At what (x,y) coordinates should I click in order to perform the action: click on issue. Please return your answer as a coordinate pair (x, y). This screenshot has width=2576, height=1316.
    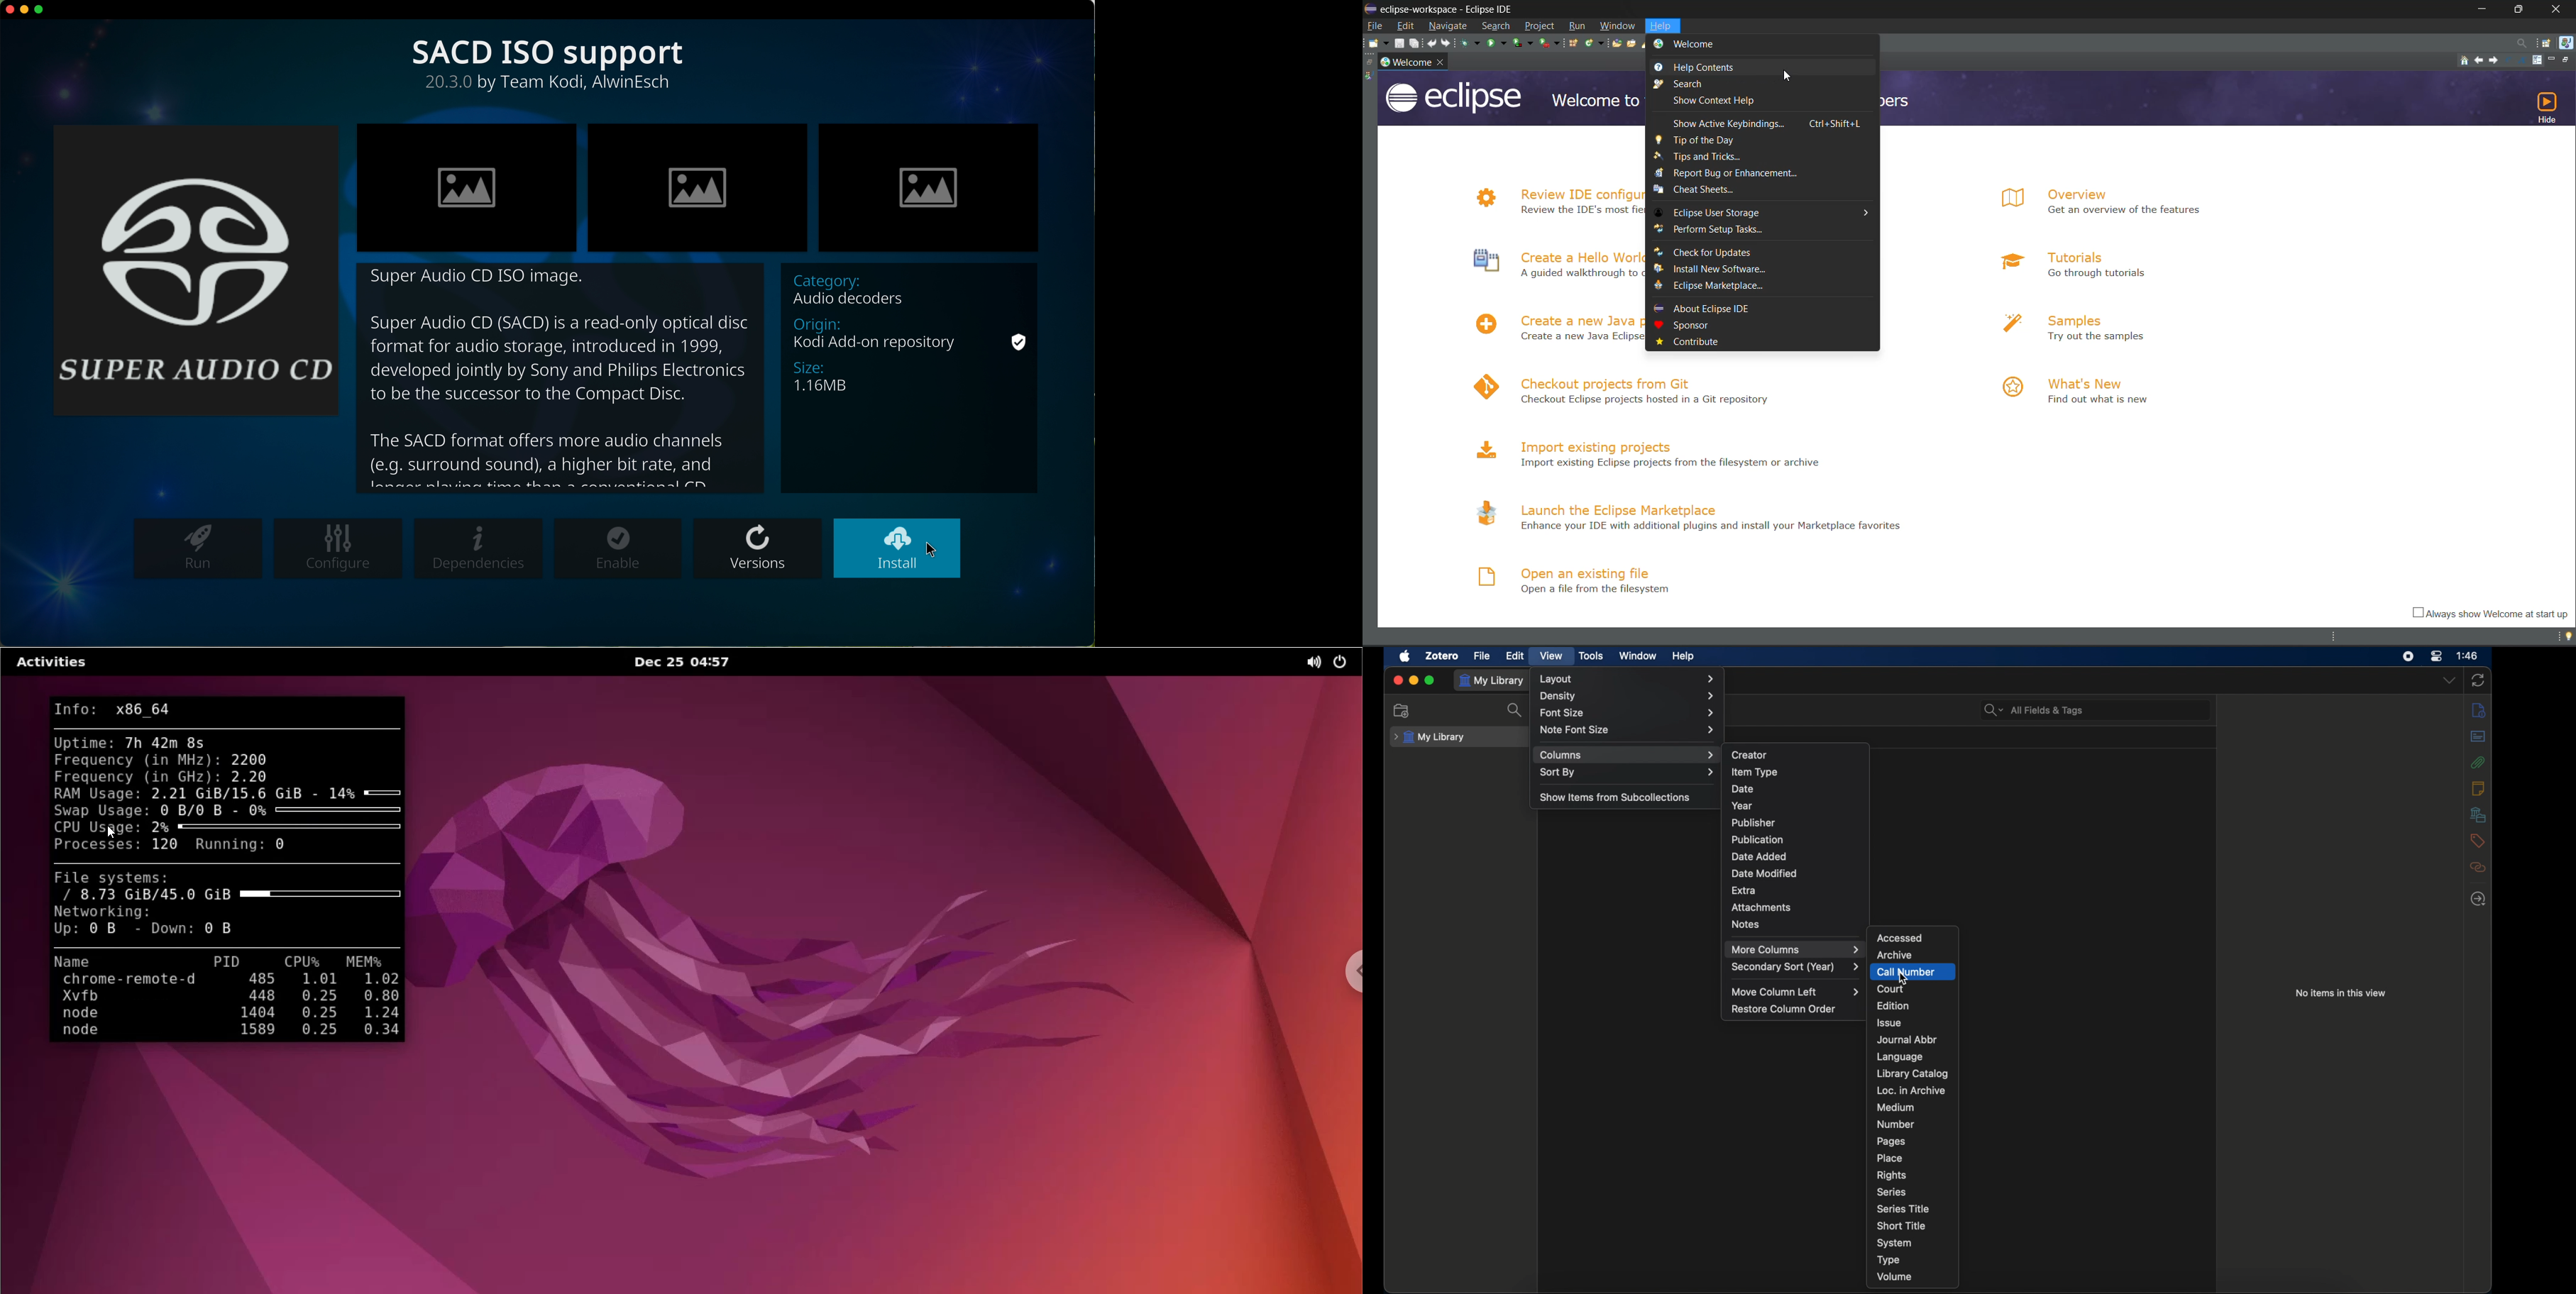
    Looking at the image, I should click on (1890, 1023).